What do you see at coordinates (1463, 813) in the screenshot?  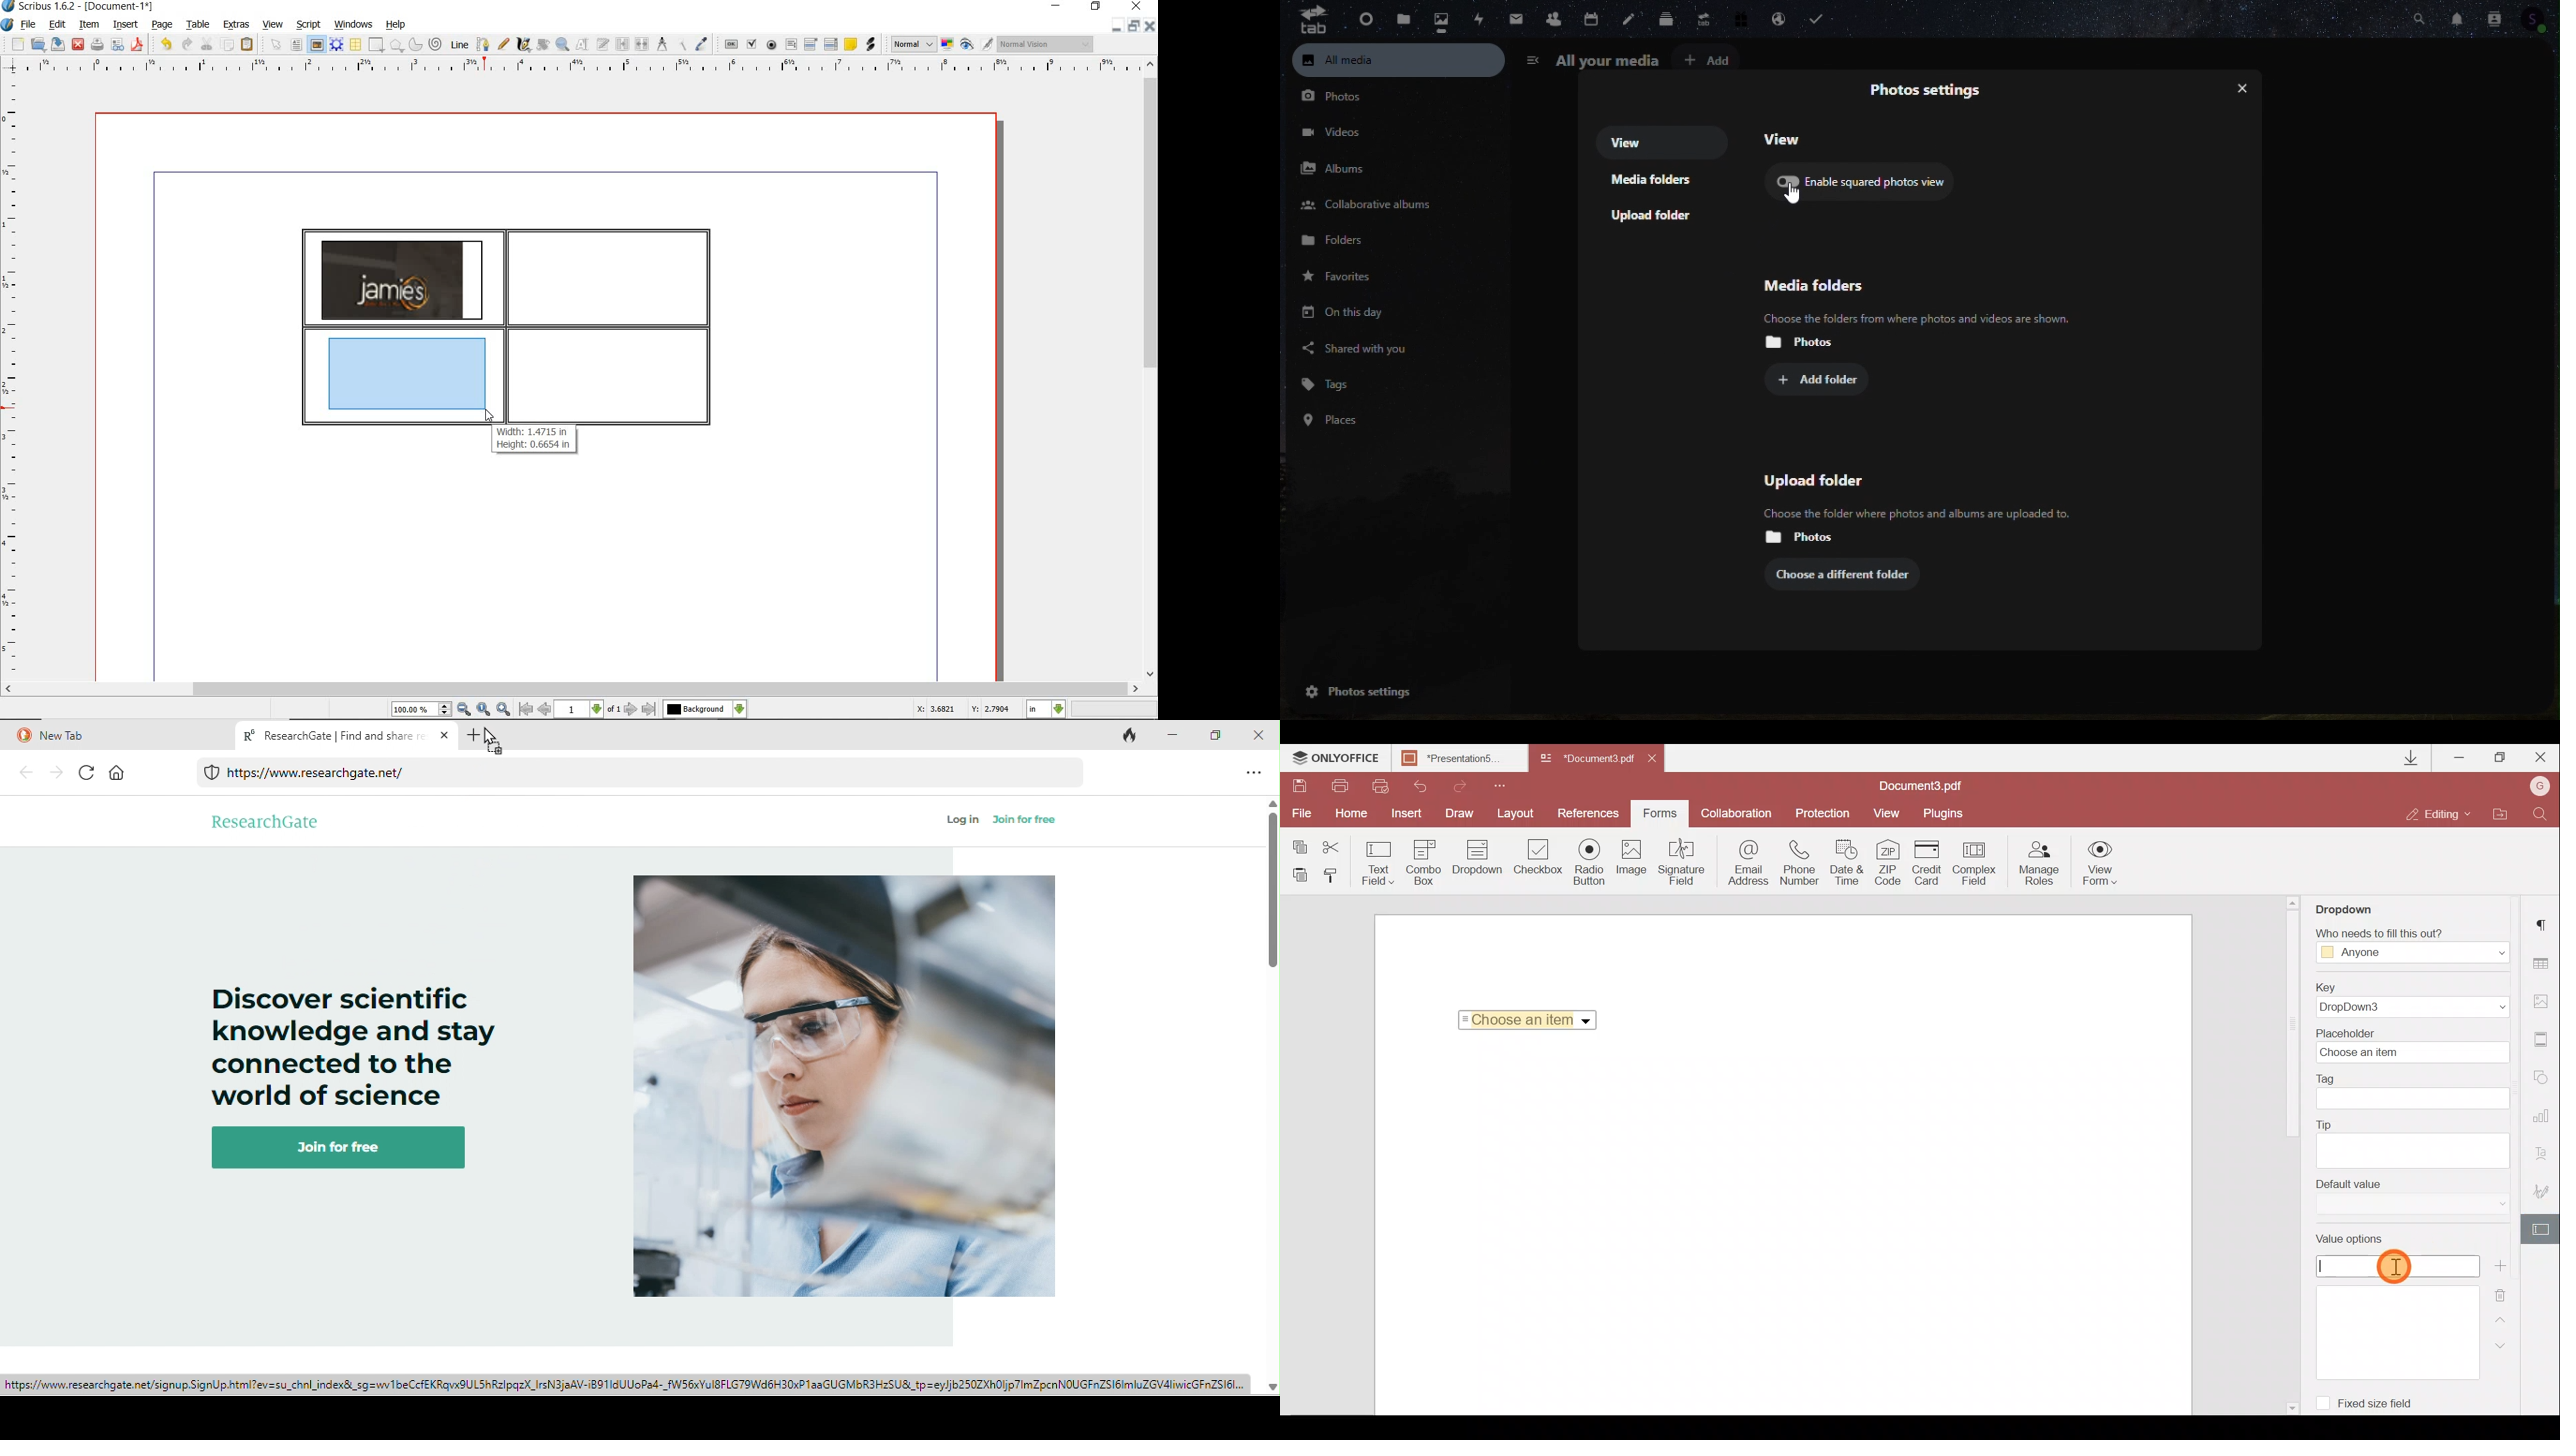 I see `Draw` at bounding box center [1463, 813].